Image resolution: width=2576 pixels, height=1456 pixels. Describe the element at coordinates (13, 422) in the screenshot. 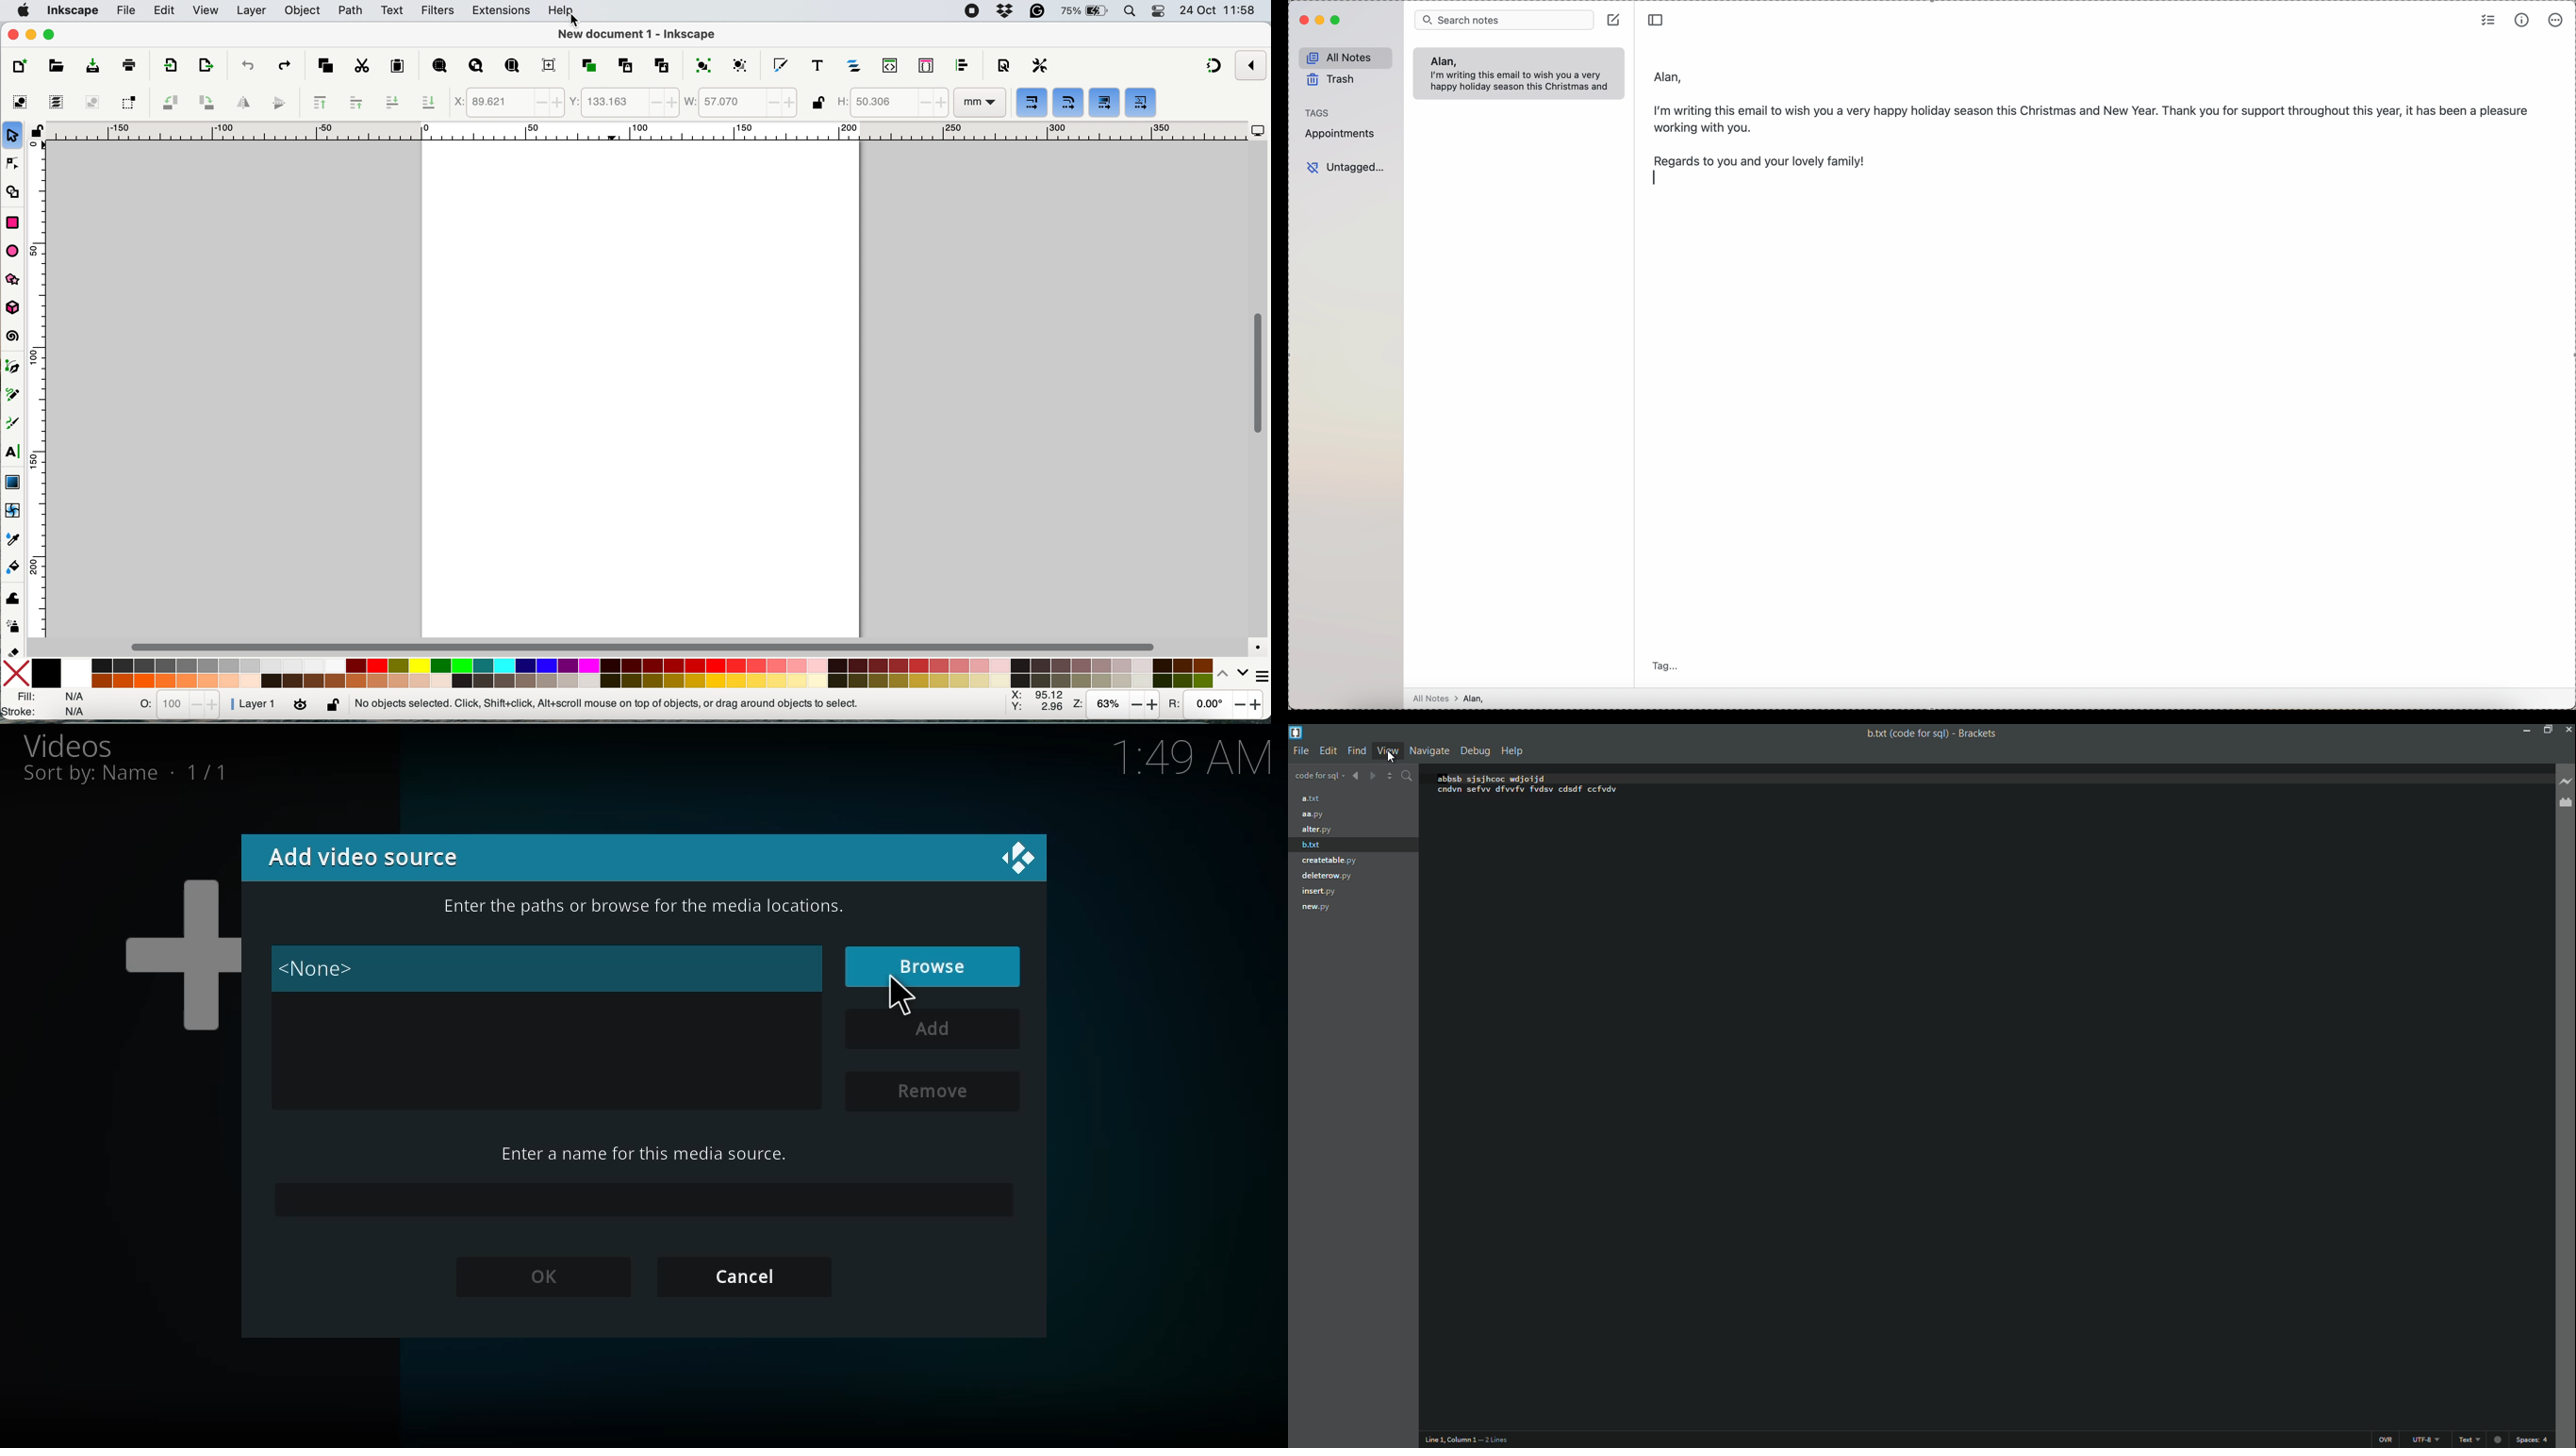

I see `calligraphy tool` at that location.